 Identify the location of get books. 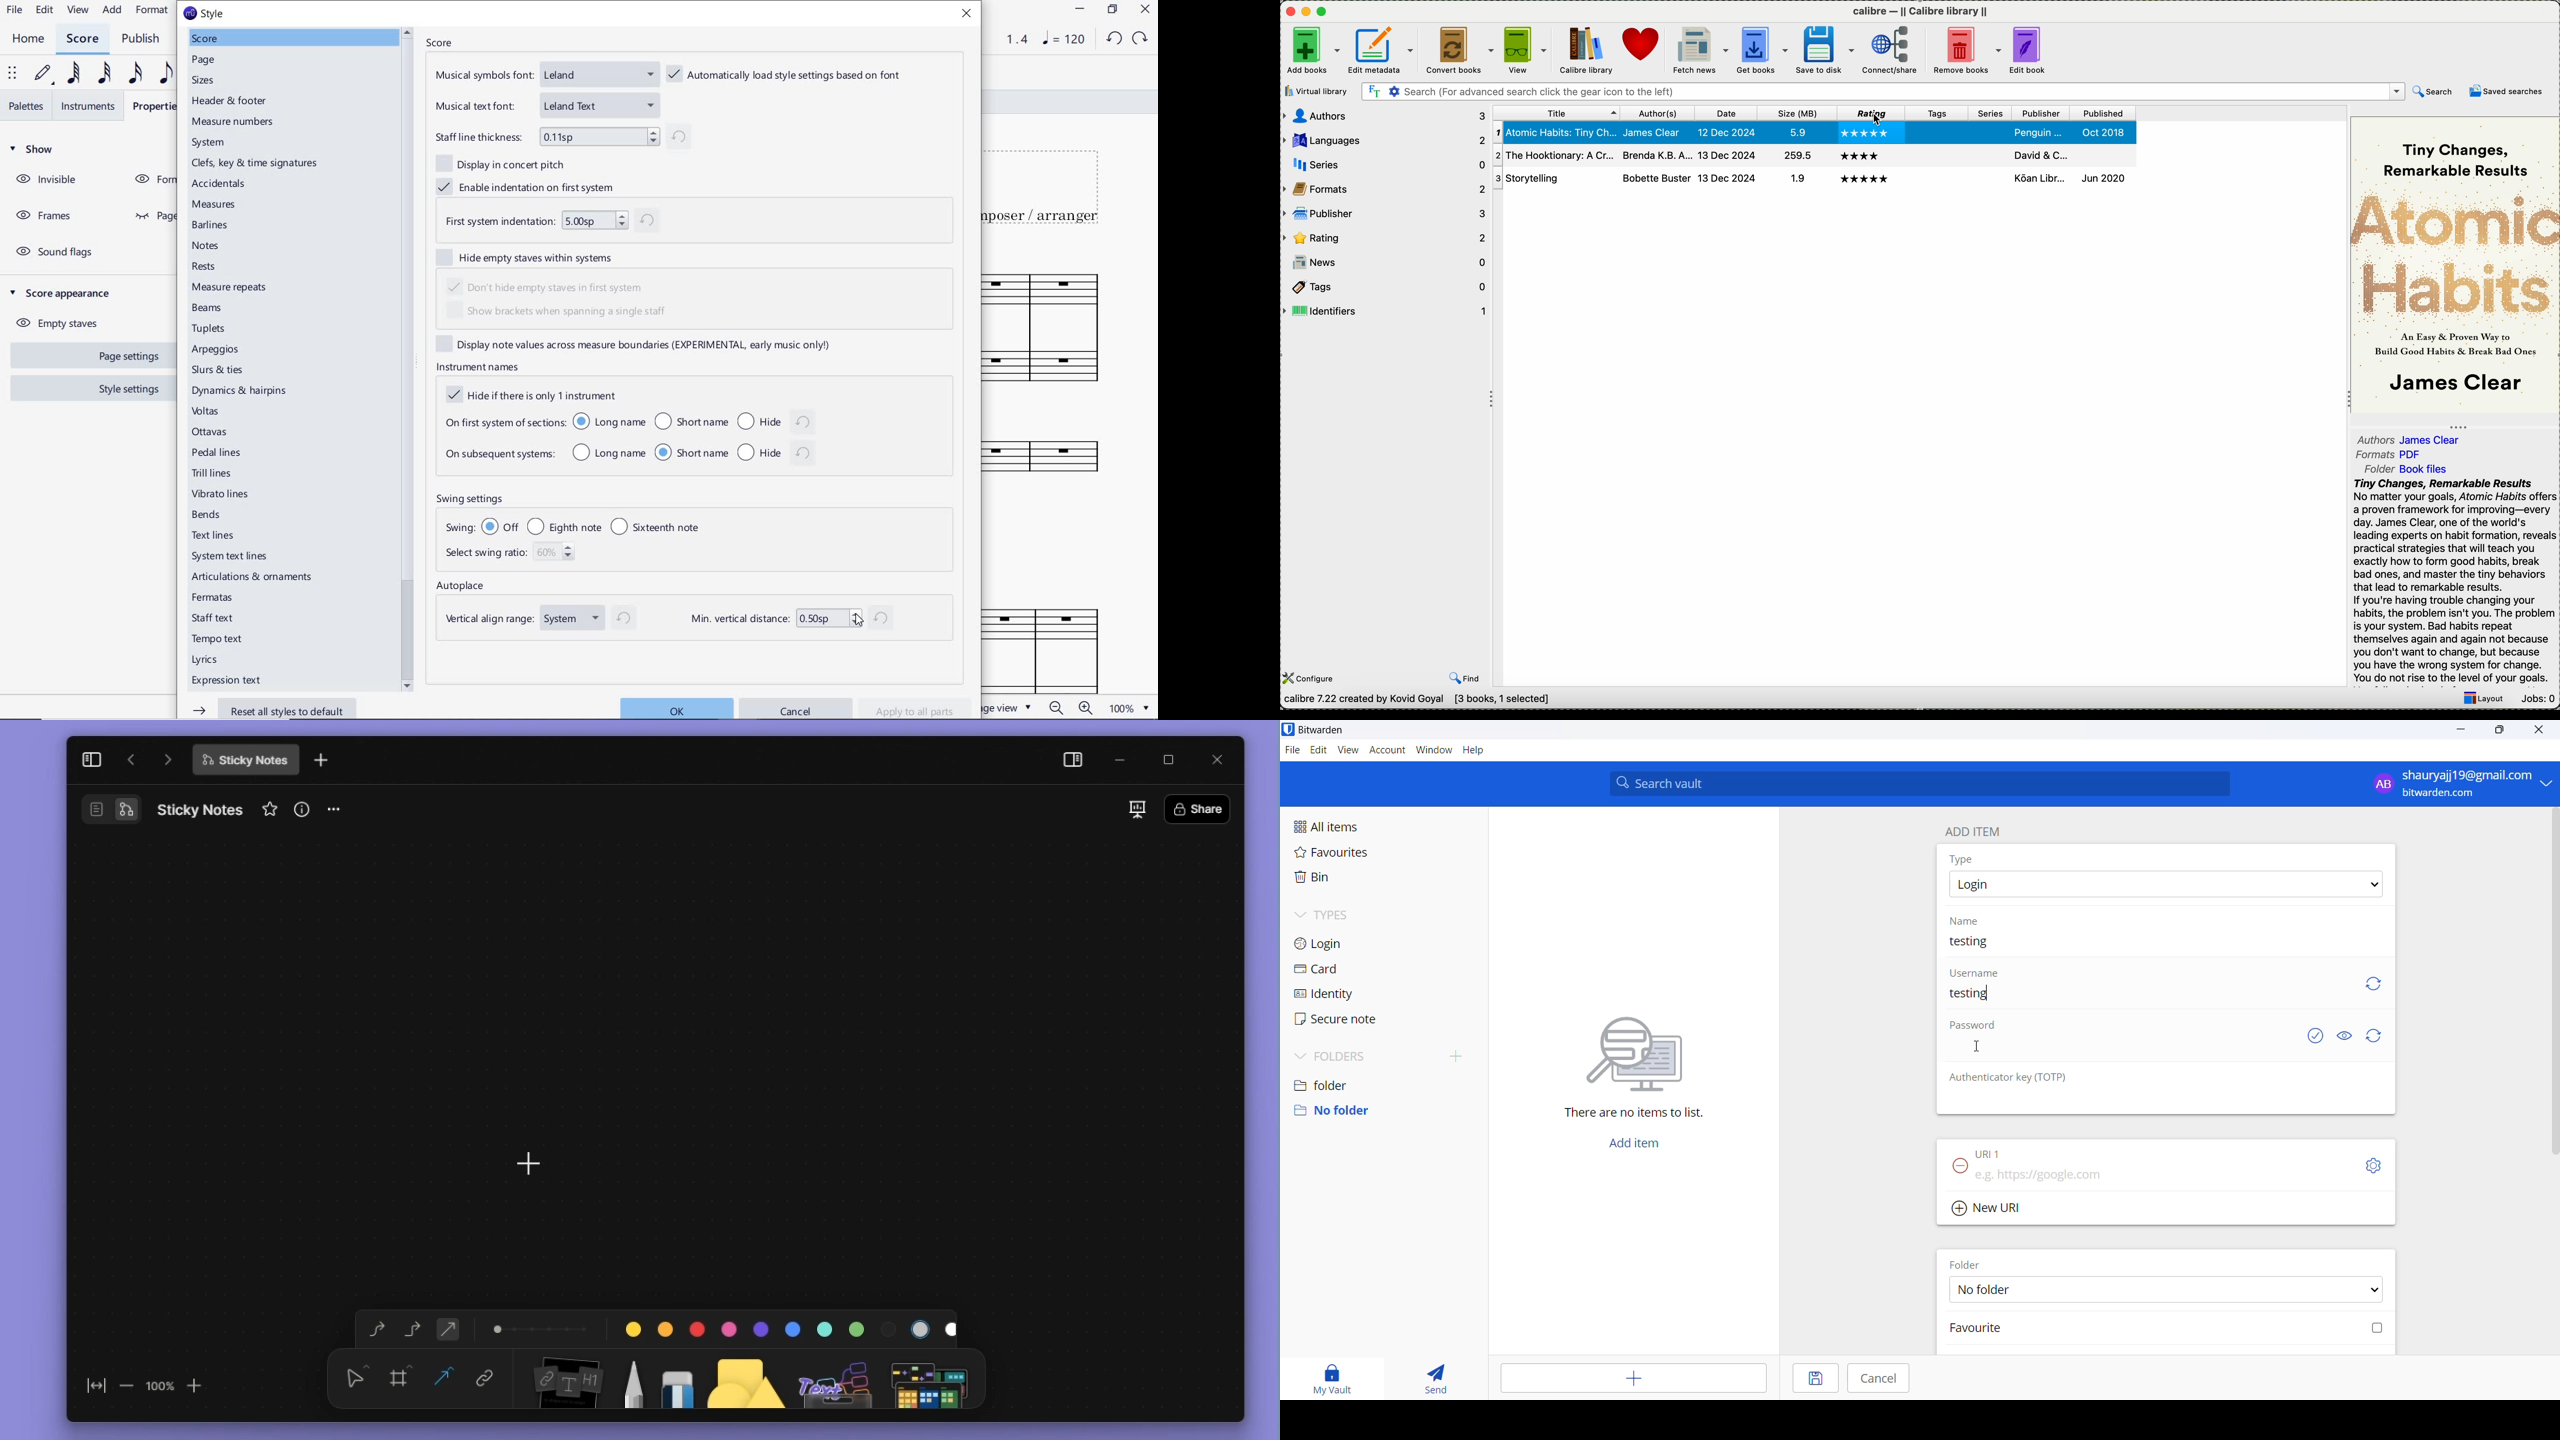
(1763, 50).